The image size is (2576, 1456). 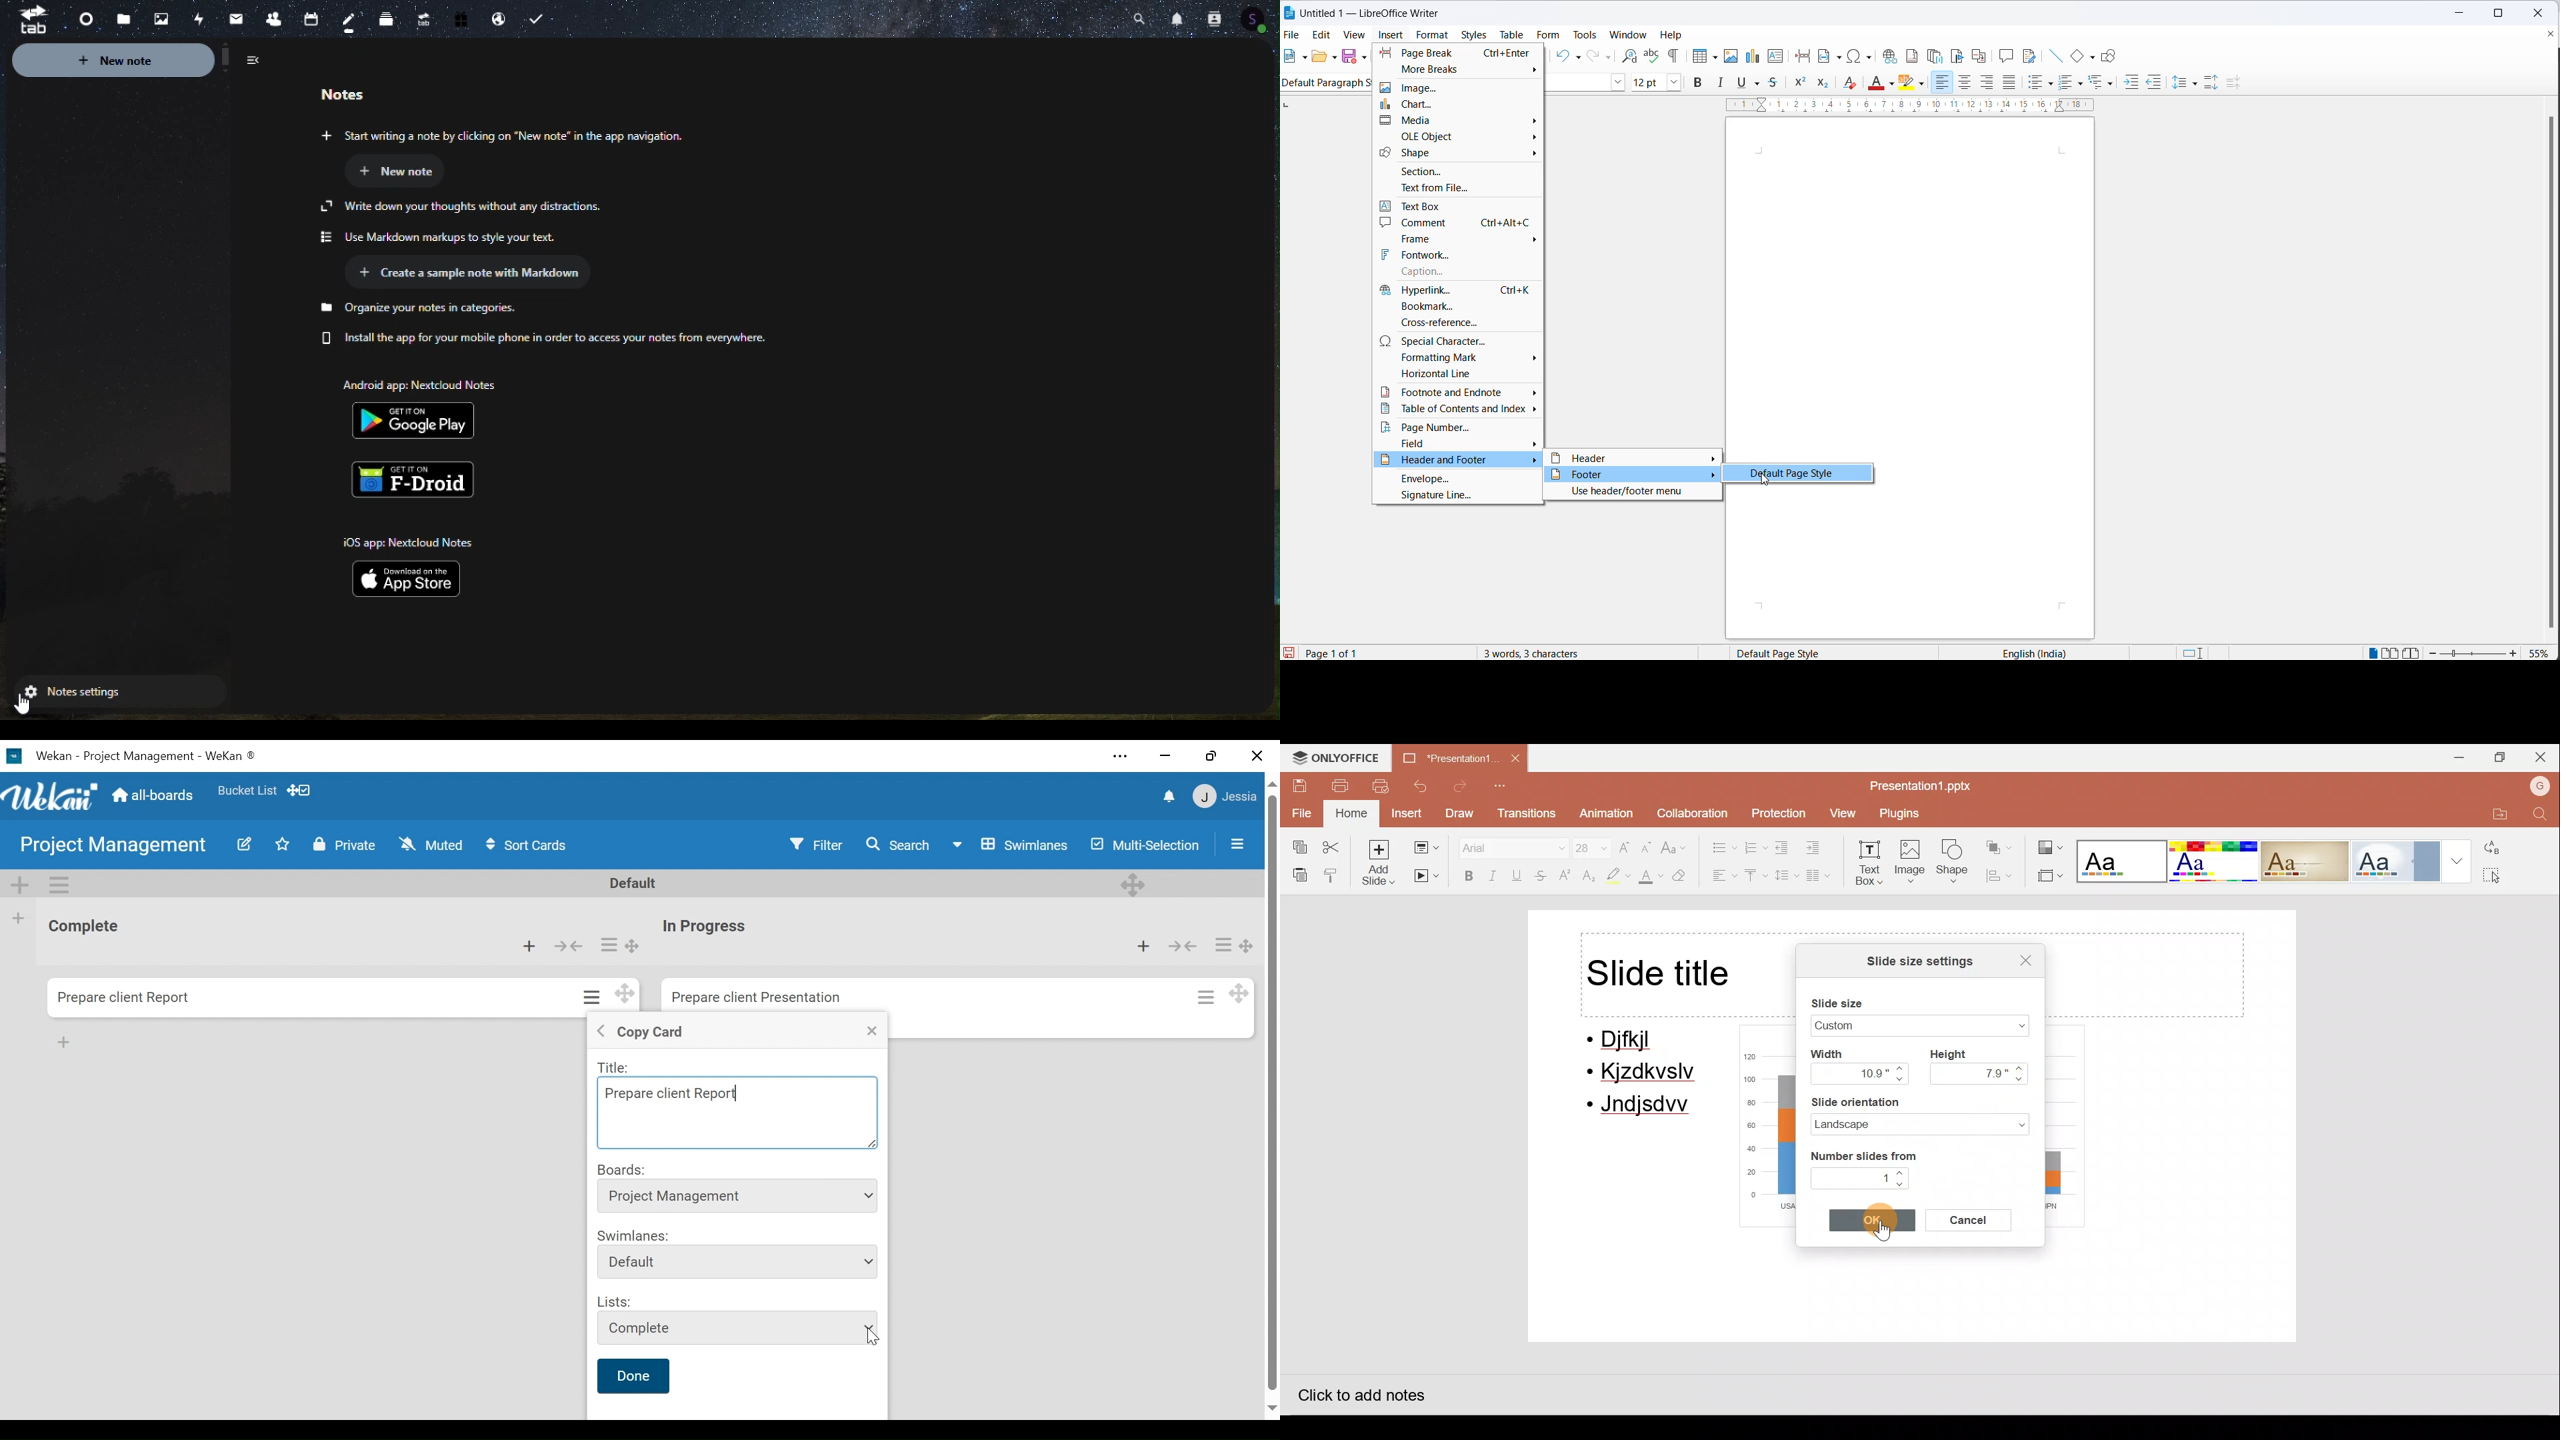 What do you see at coordinates (1503, 787) in the screenshot?
I see `Customize quick access toolbar` at bounding box center [1503, 787].